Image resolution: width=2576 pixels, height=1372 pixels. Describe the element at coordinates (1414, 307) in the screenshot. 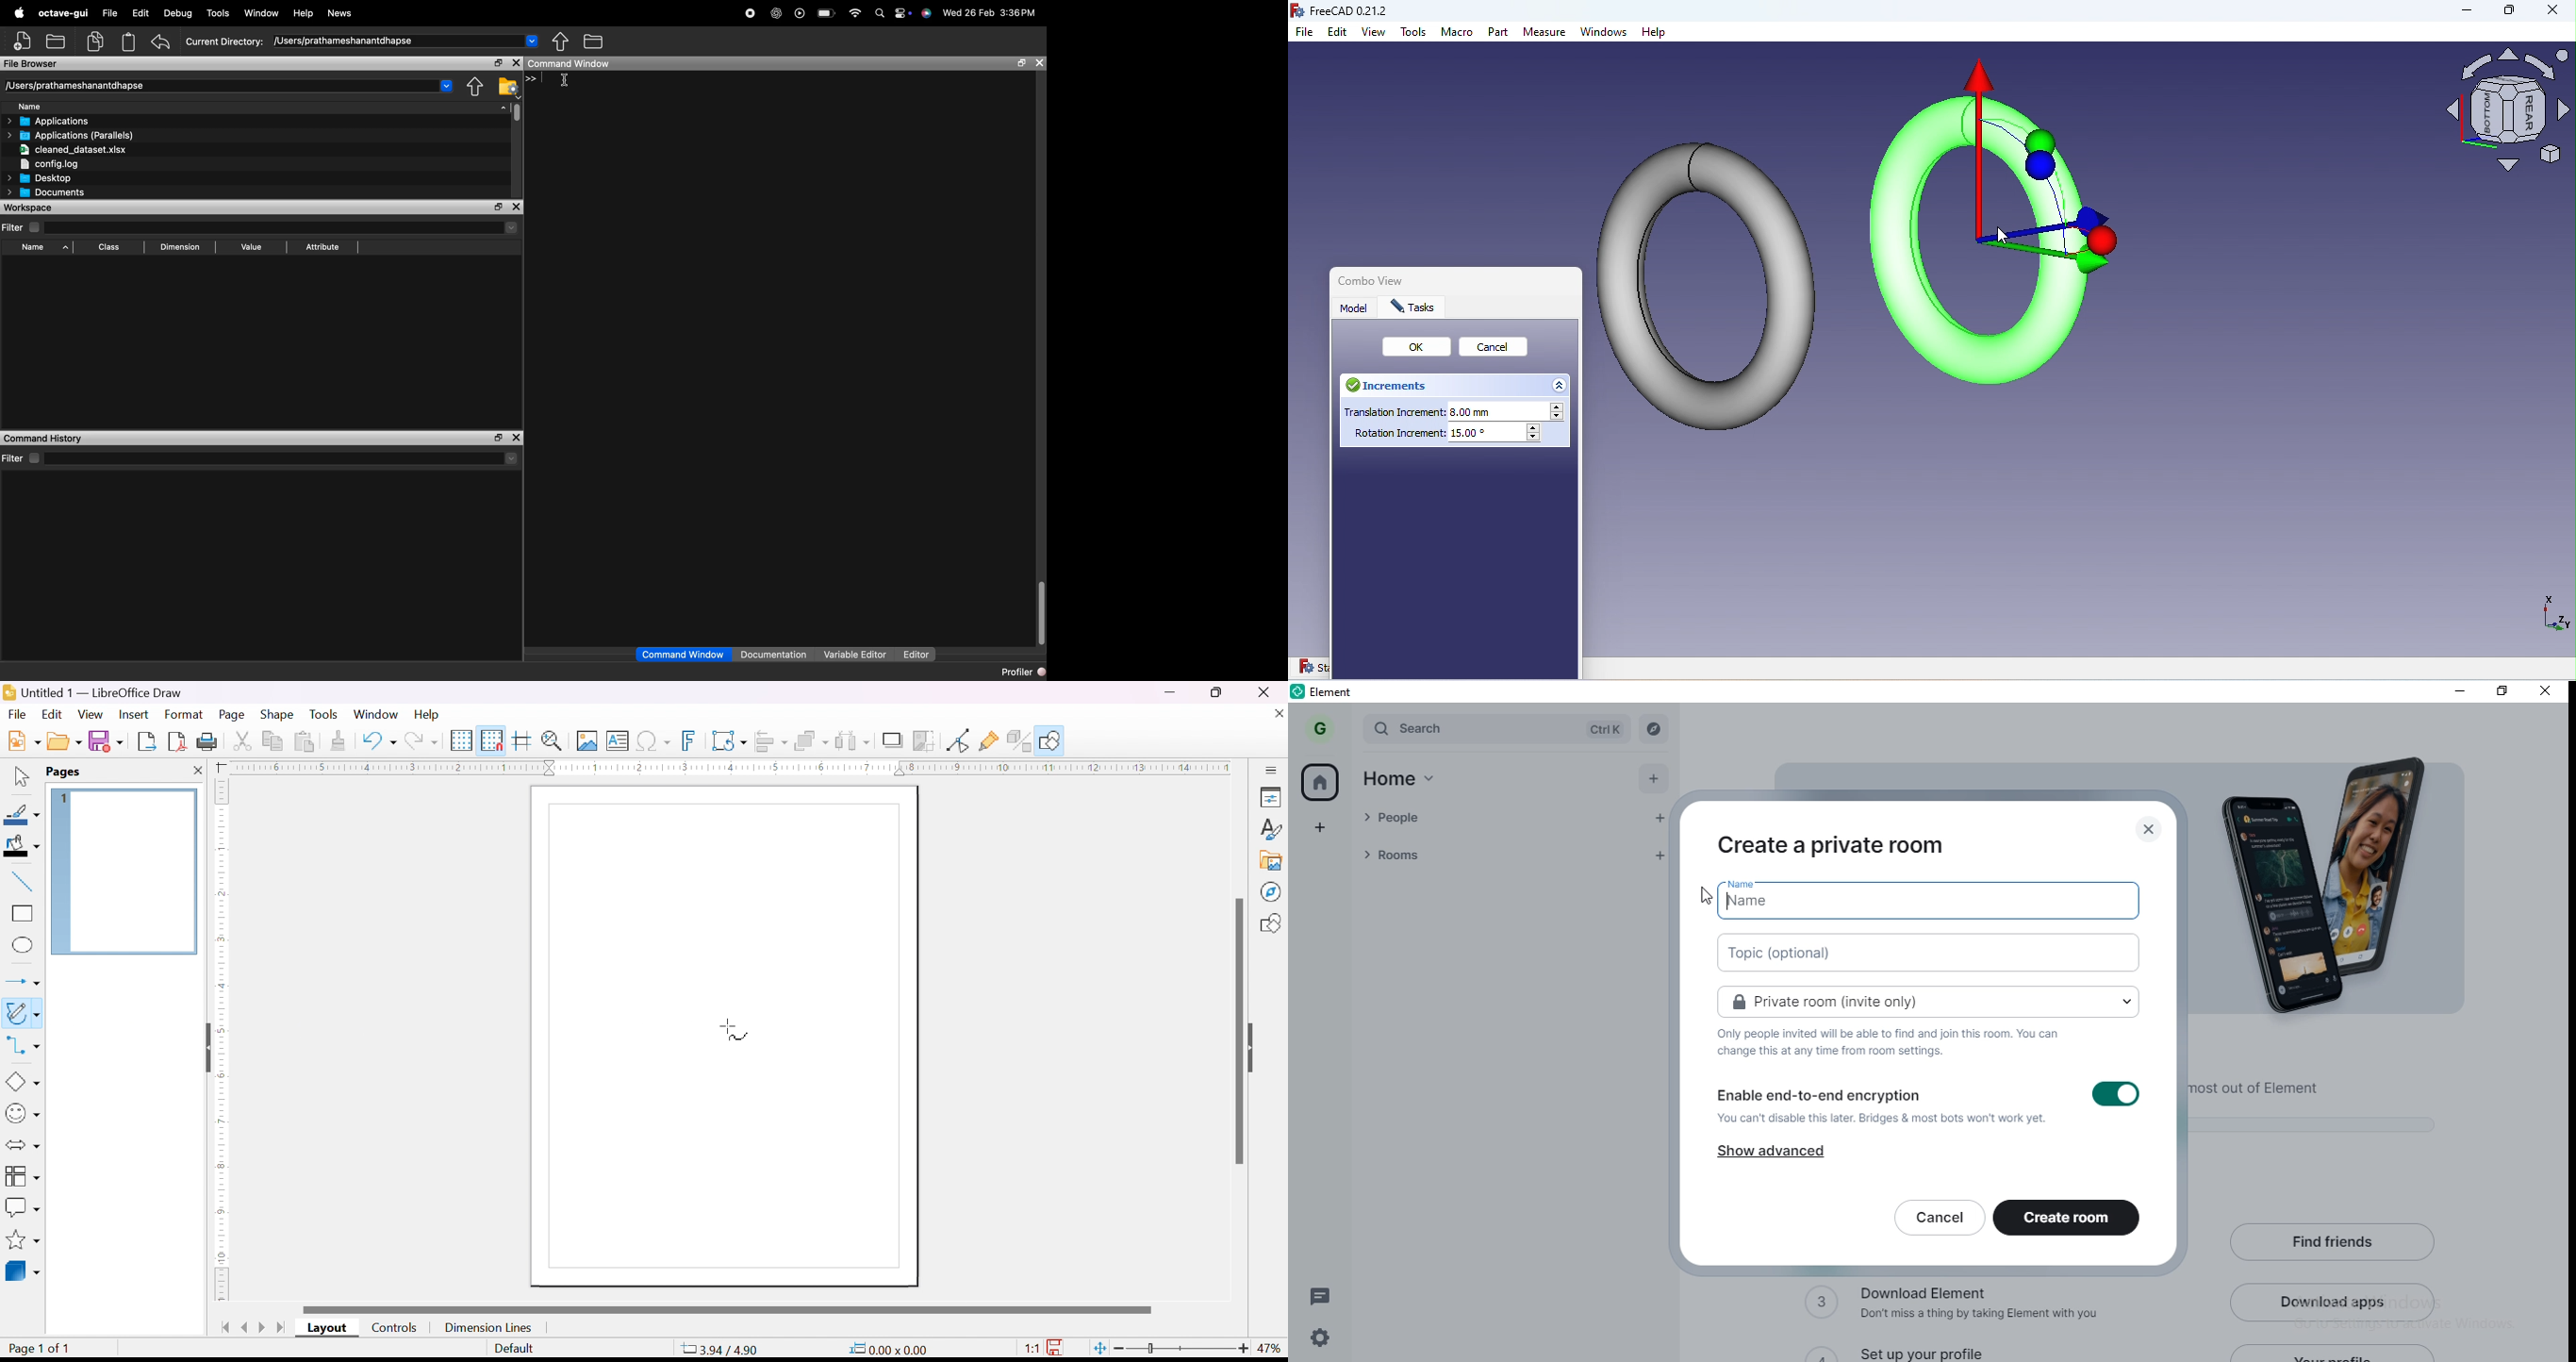

I see `Tasks` at that location.